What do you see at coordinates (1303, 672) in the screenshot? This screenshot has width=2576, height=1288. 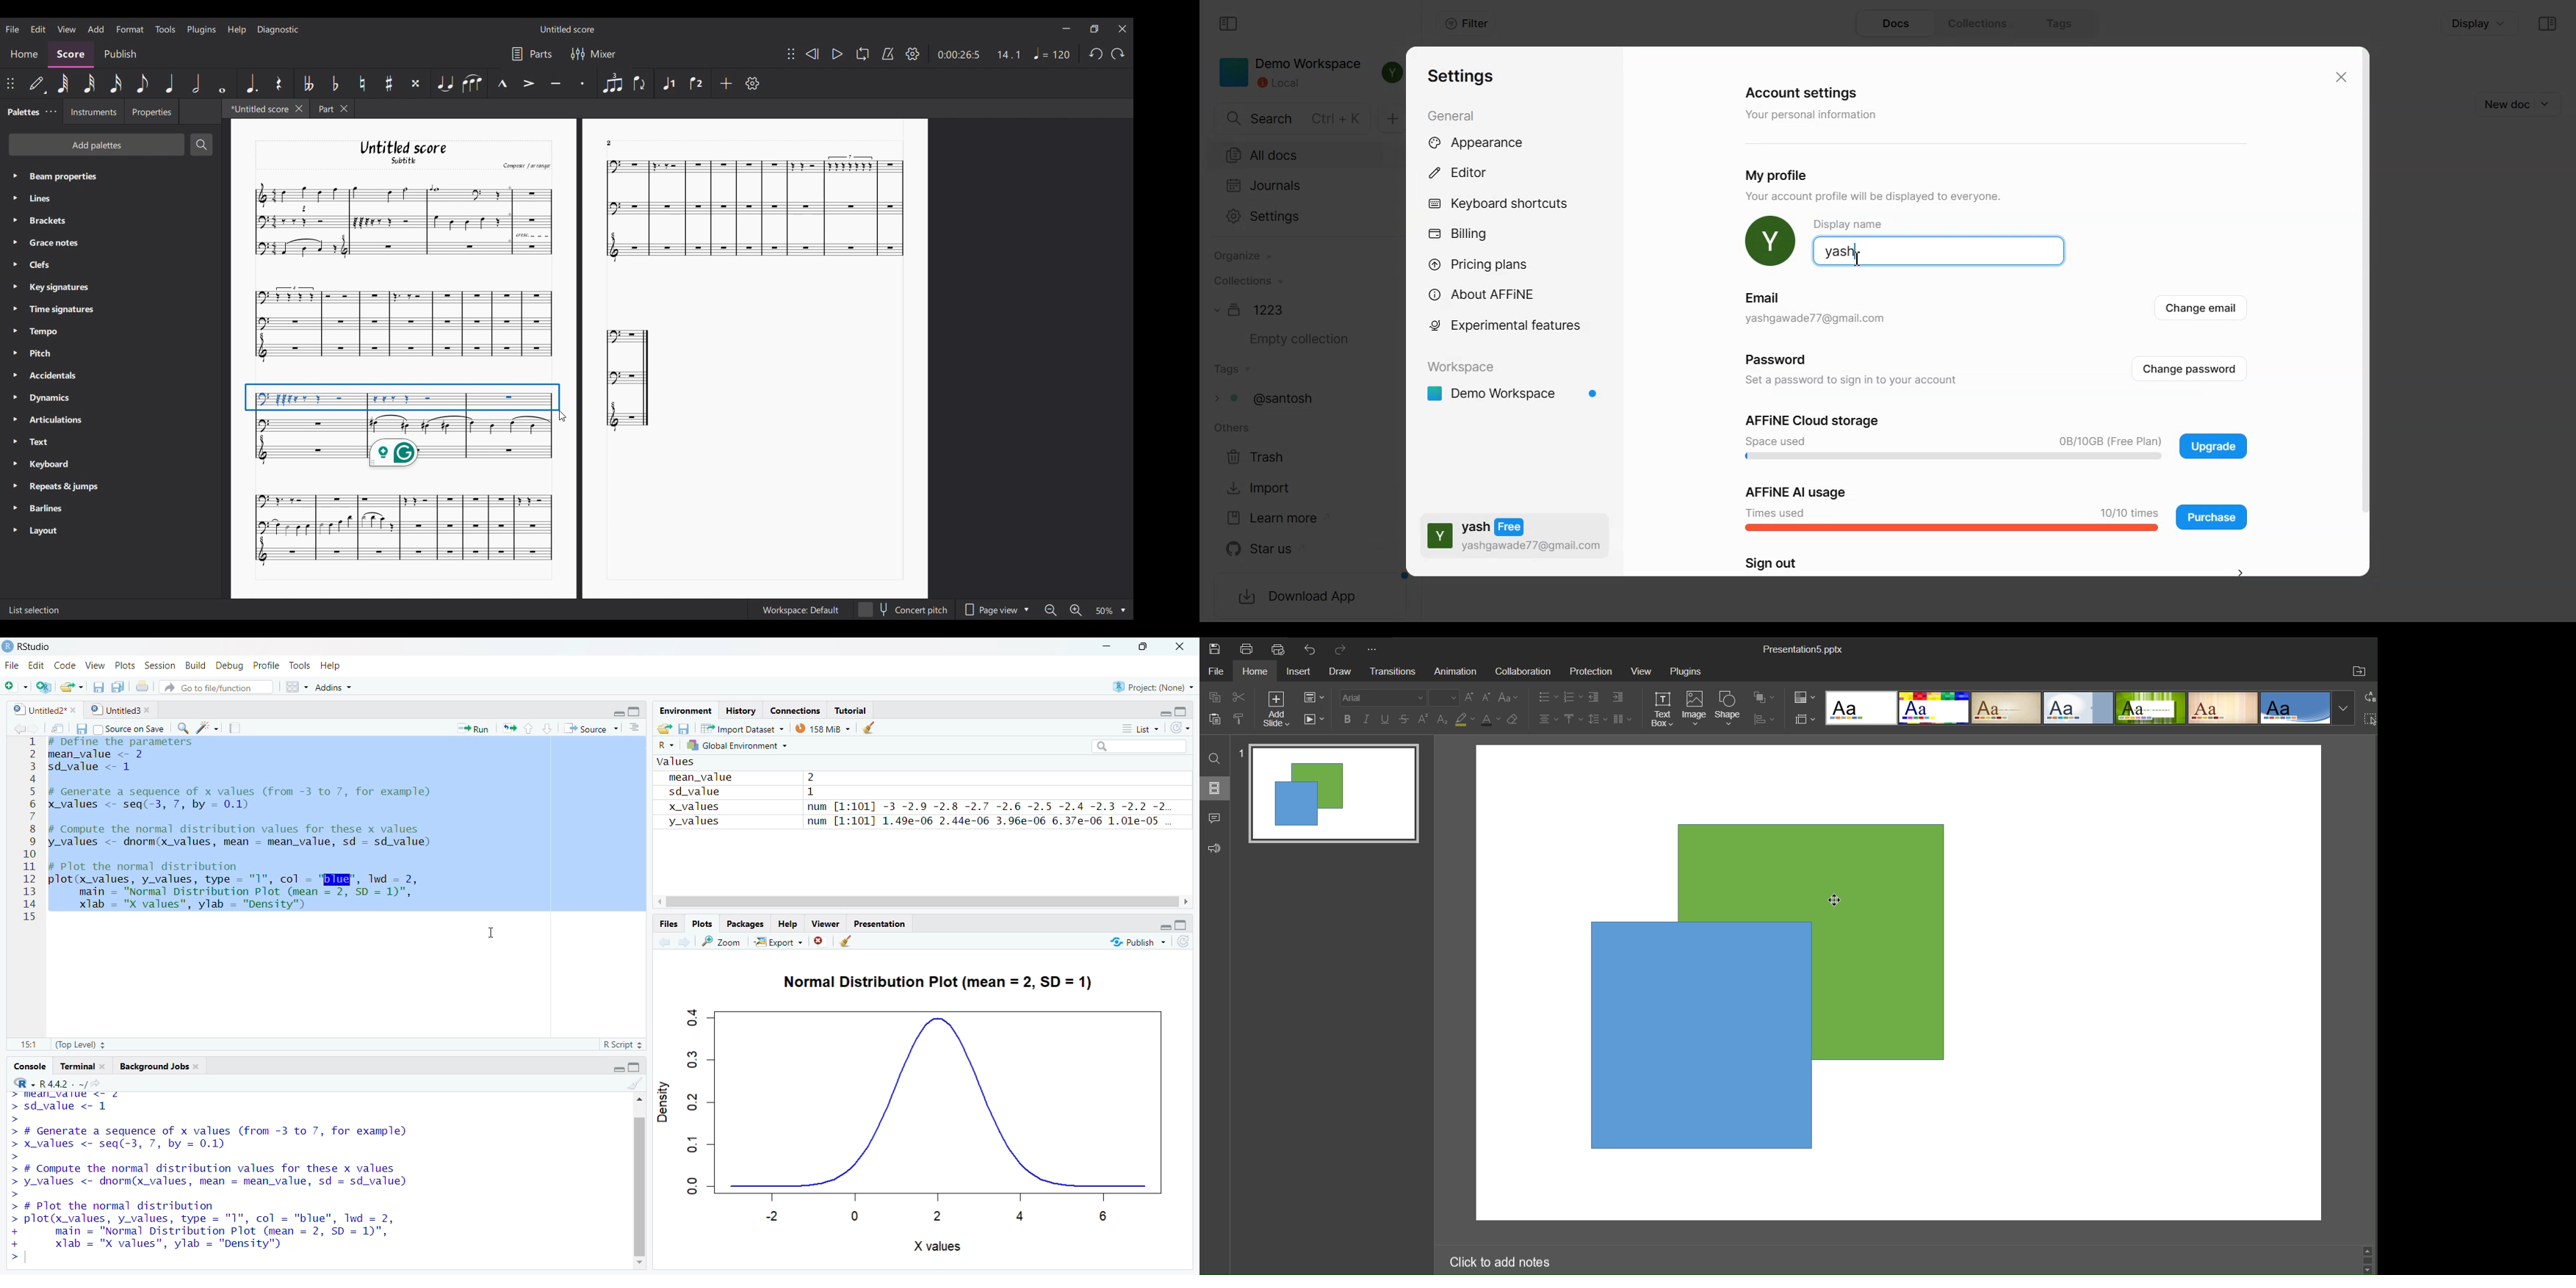 I see `Insert` at bounding box center [1303, 672].